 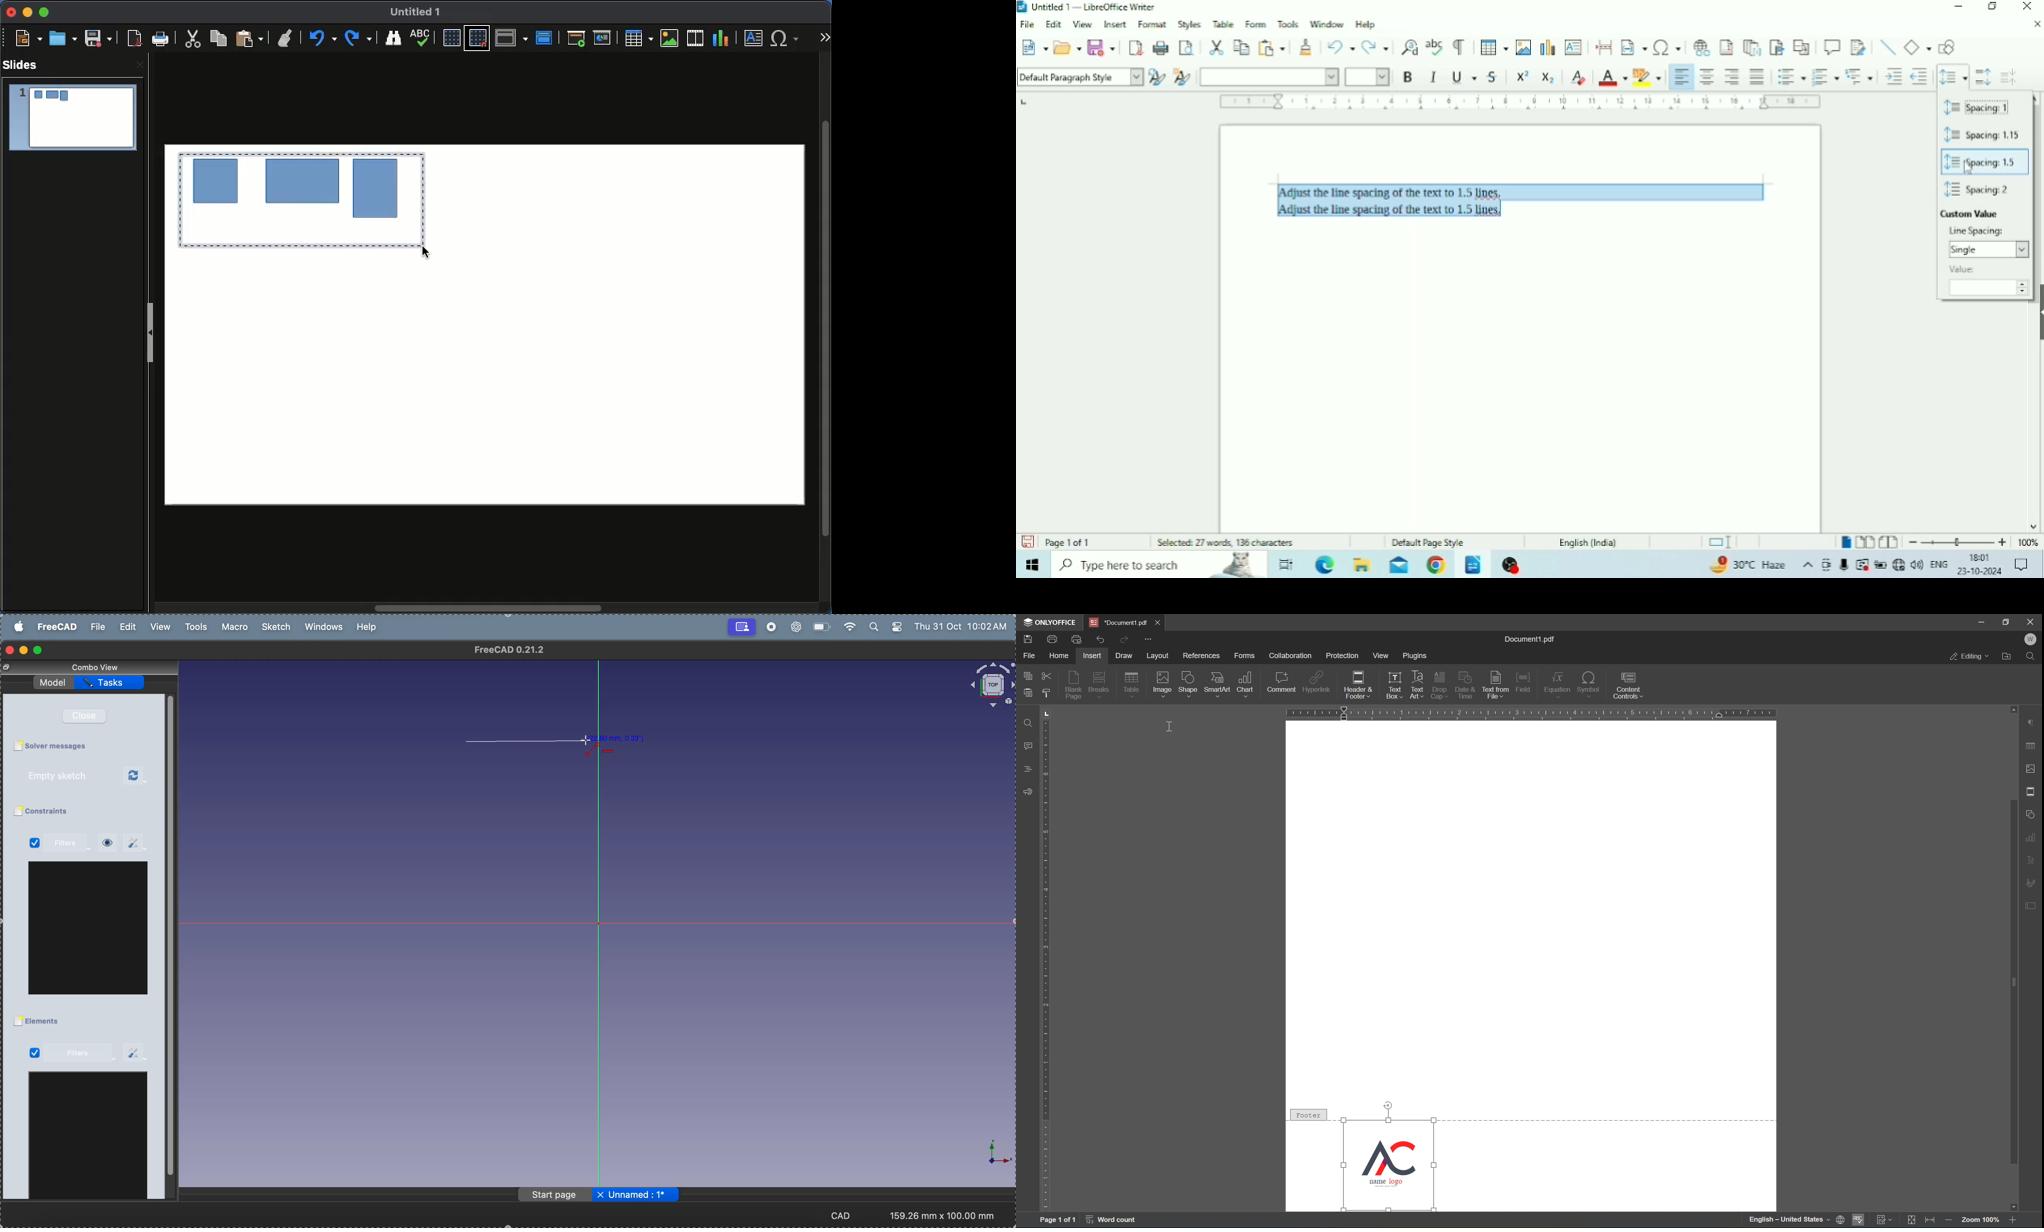 I want to click on wifi, so click(x=849, y=627).